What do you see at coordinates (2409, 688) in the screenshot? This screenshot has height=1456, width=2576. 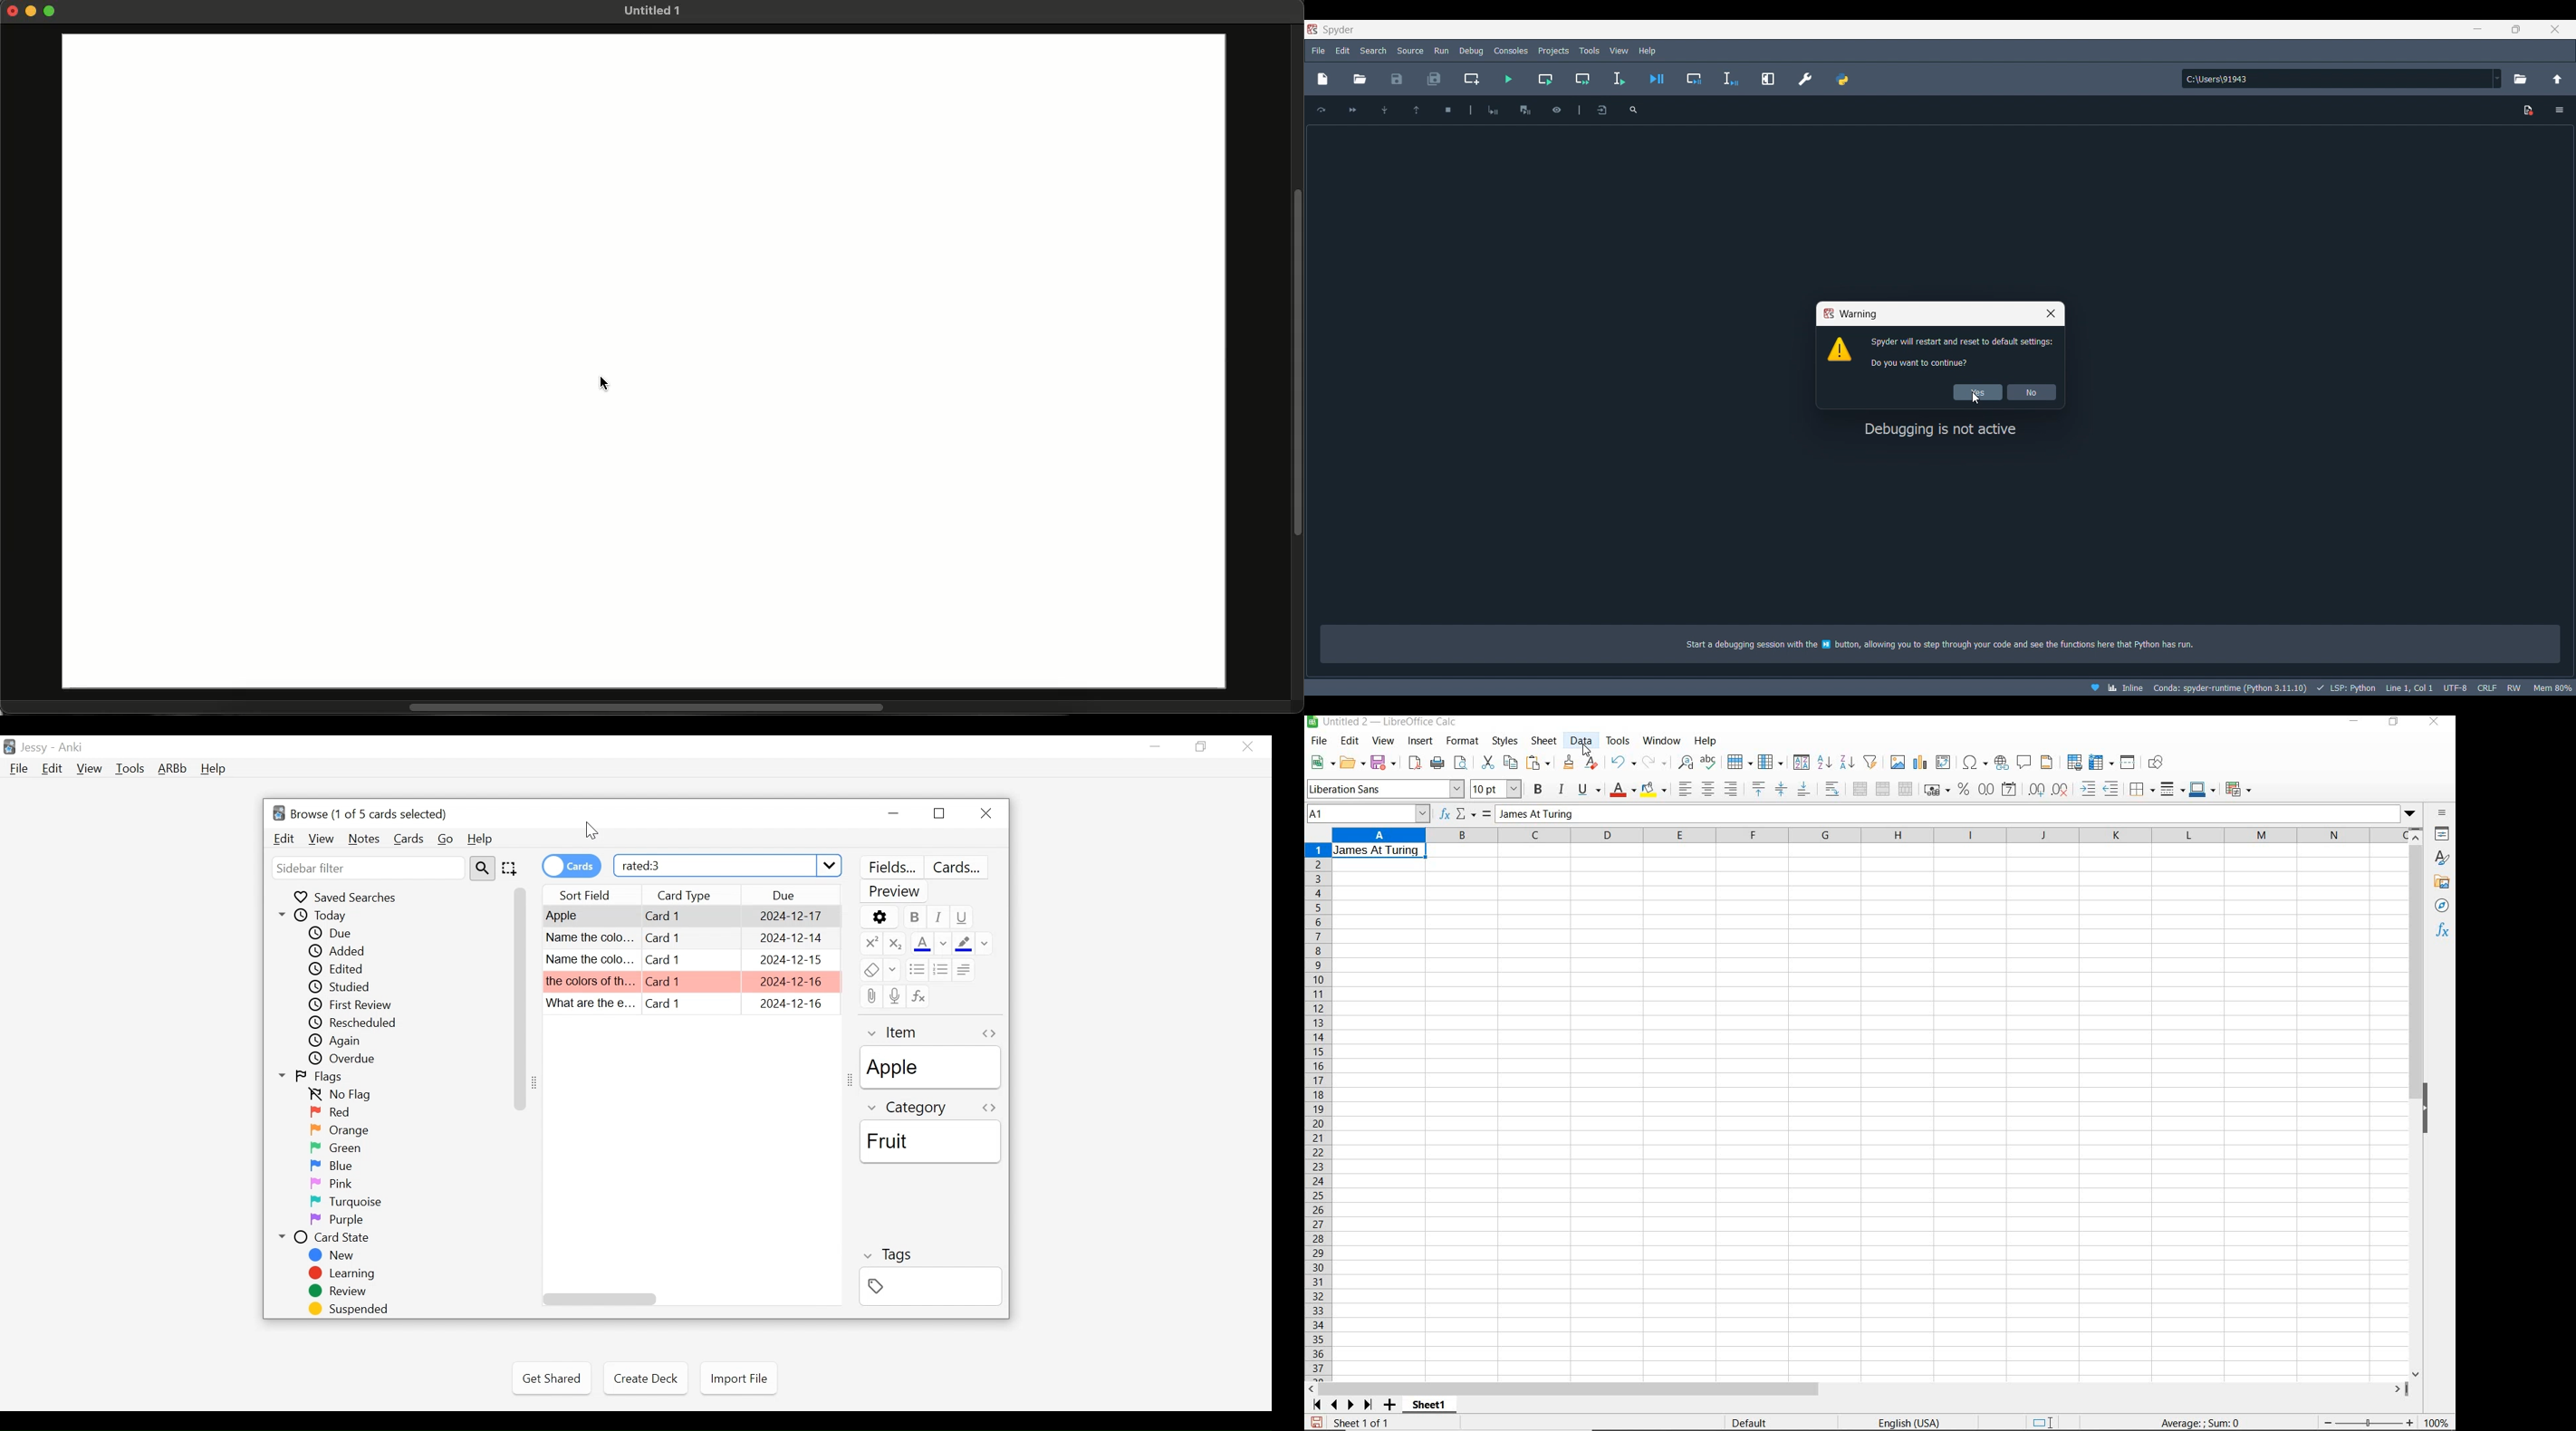 I see `line 1, col1` at bounding box center [2409, 688].